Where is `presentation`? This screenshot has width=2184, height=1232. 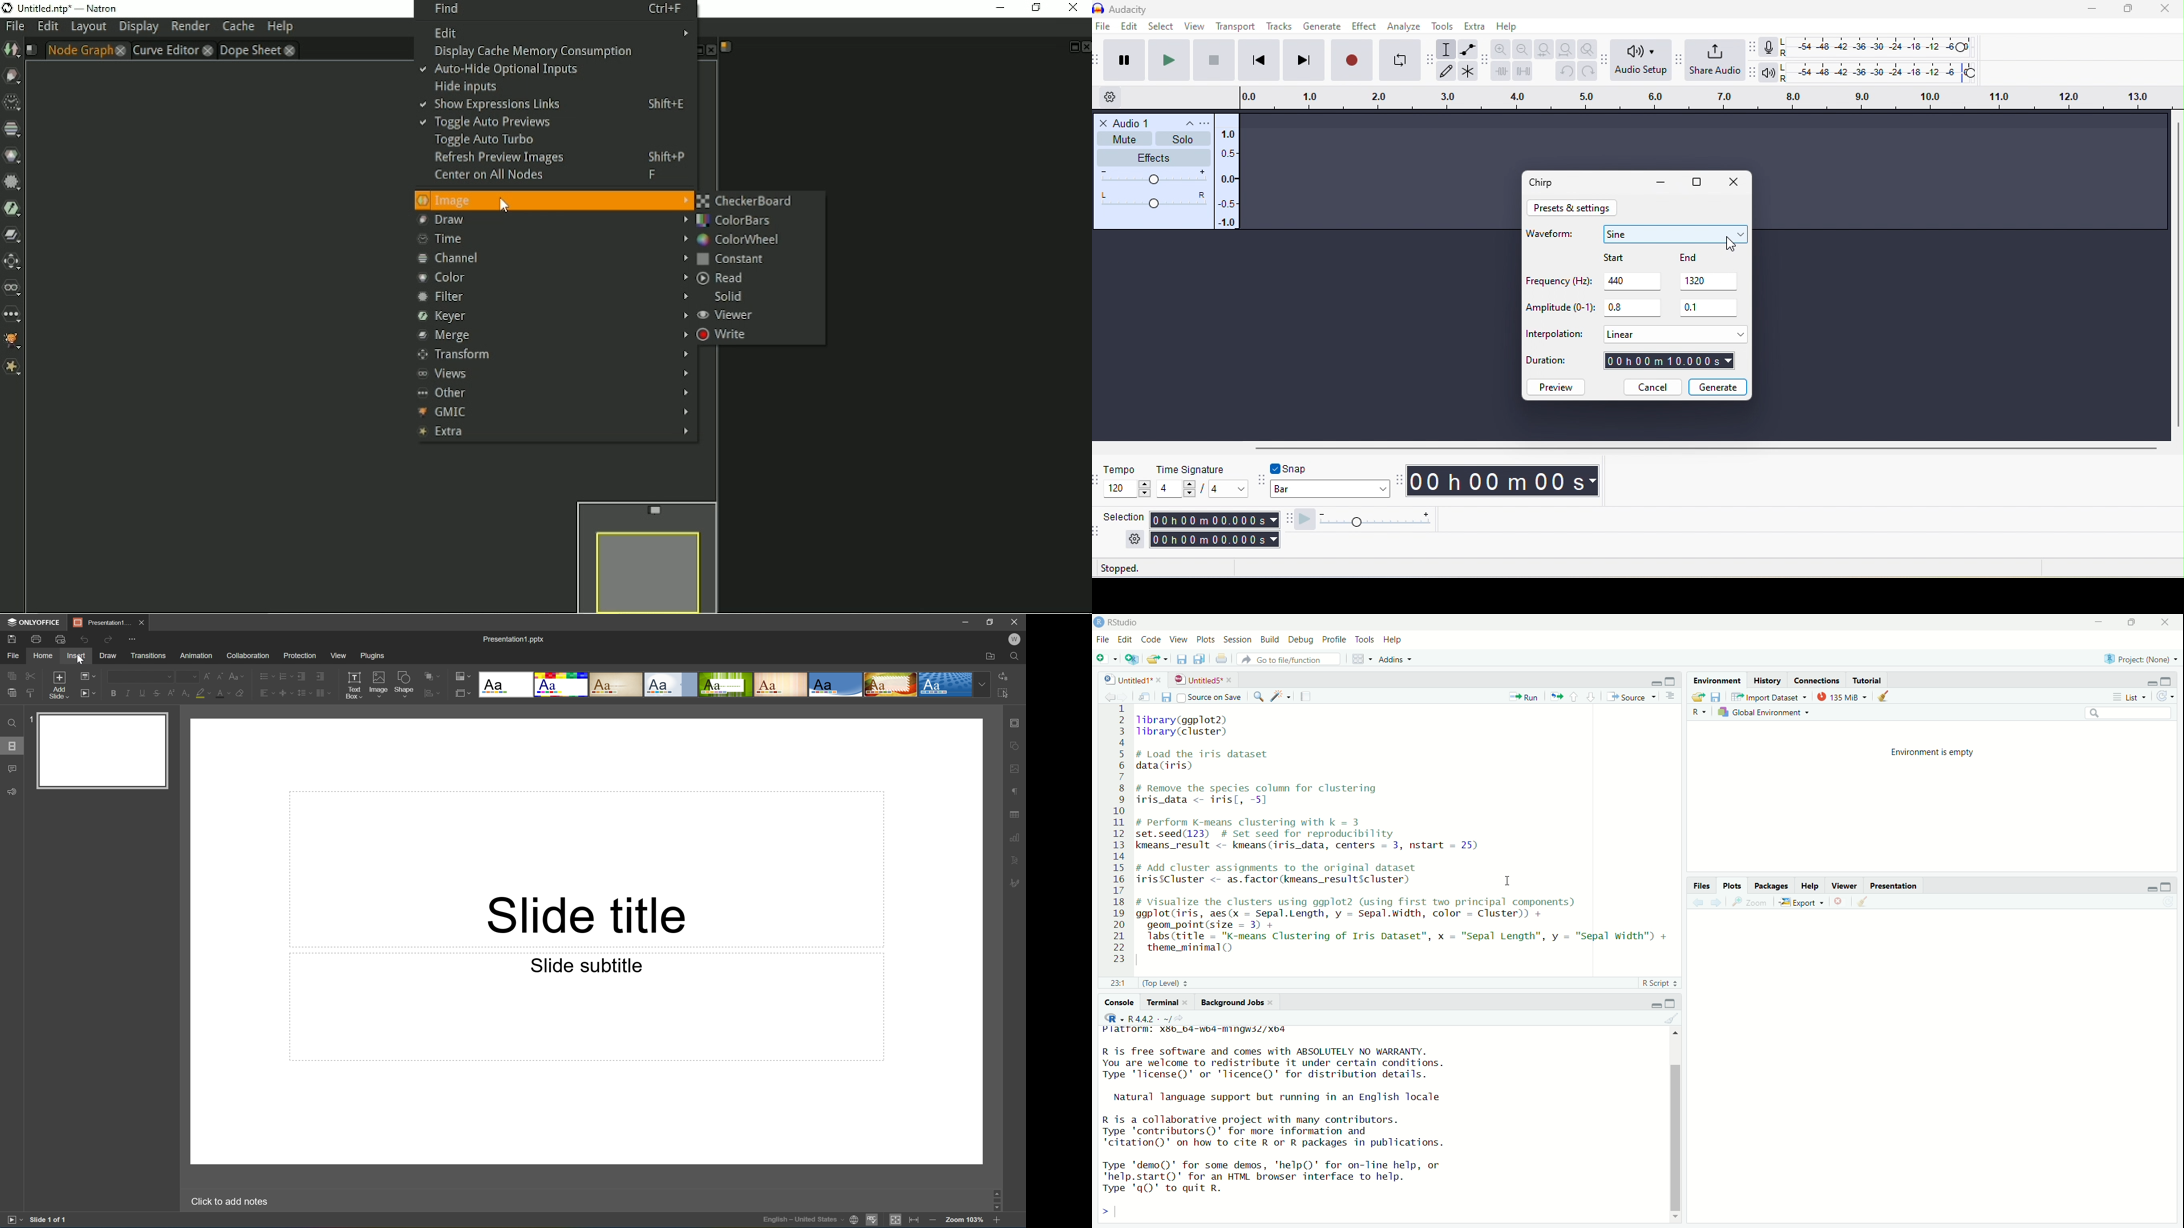 presentation is located at coordinates (1899, 885).